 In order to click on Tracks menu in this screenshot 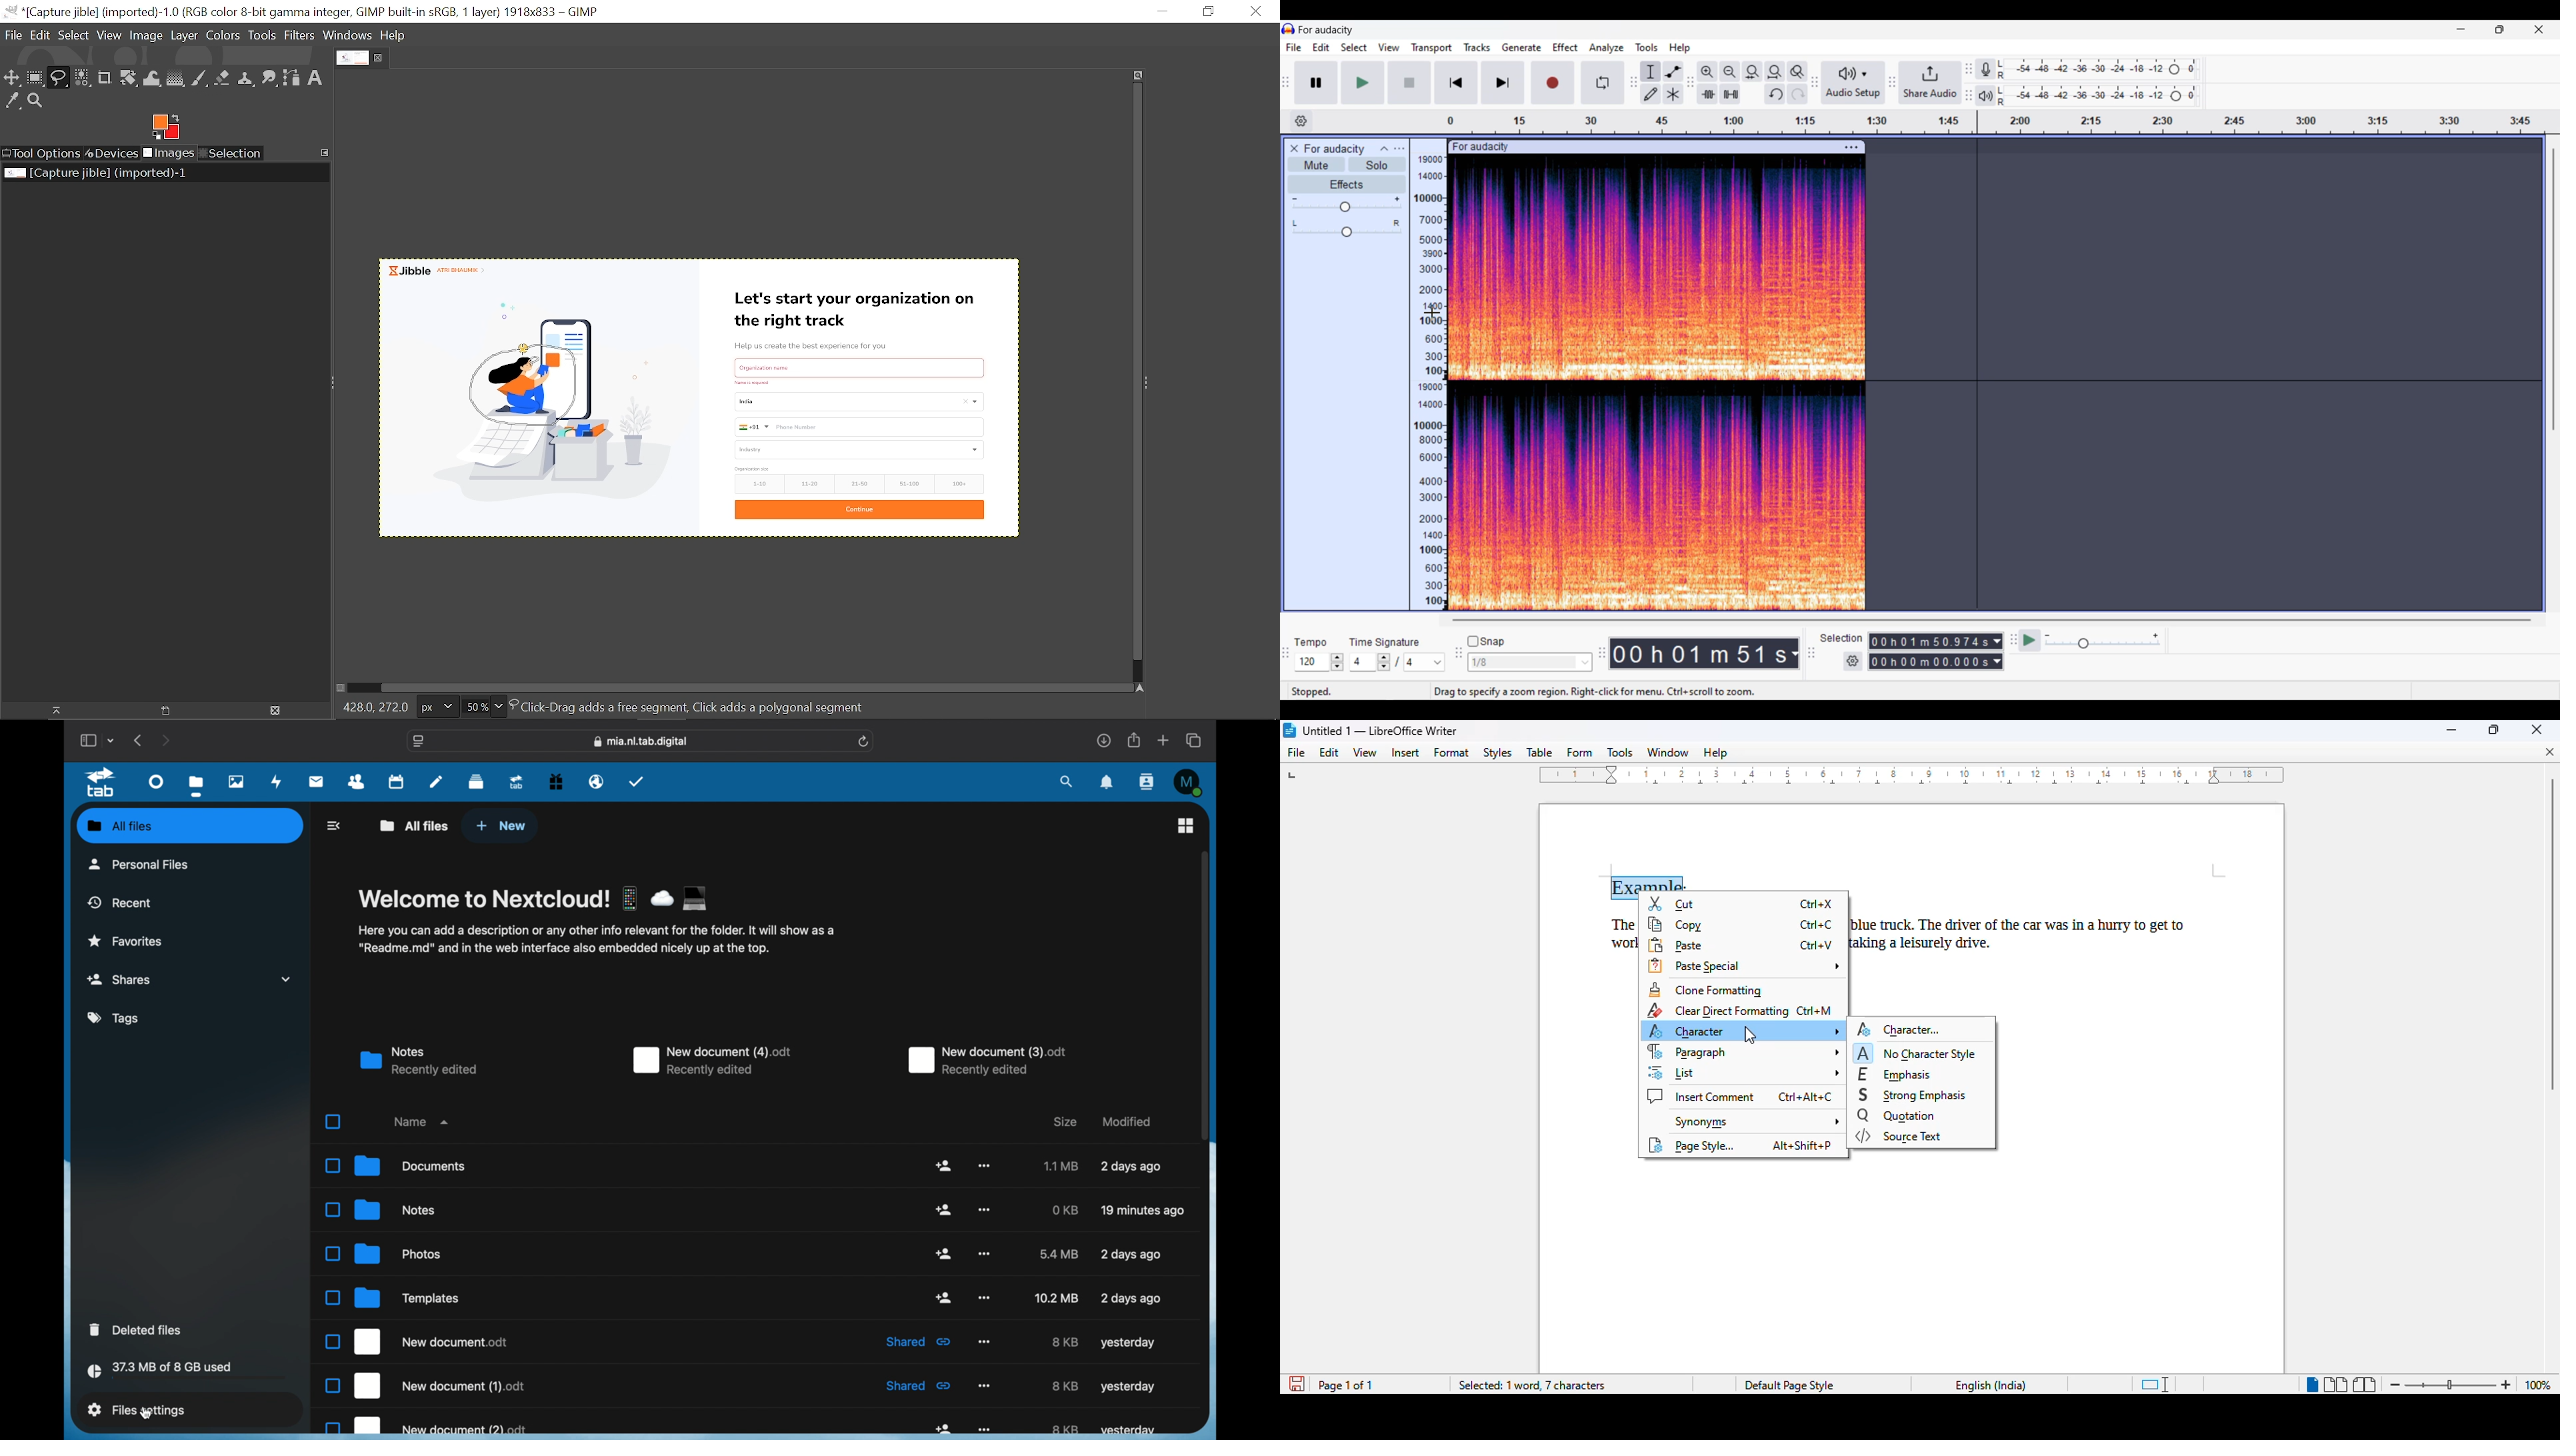, I will do `click(1477, 47)`.